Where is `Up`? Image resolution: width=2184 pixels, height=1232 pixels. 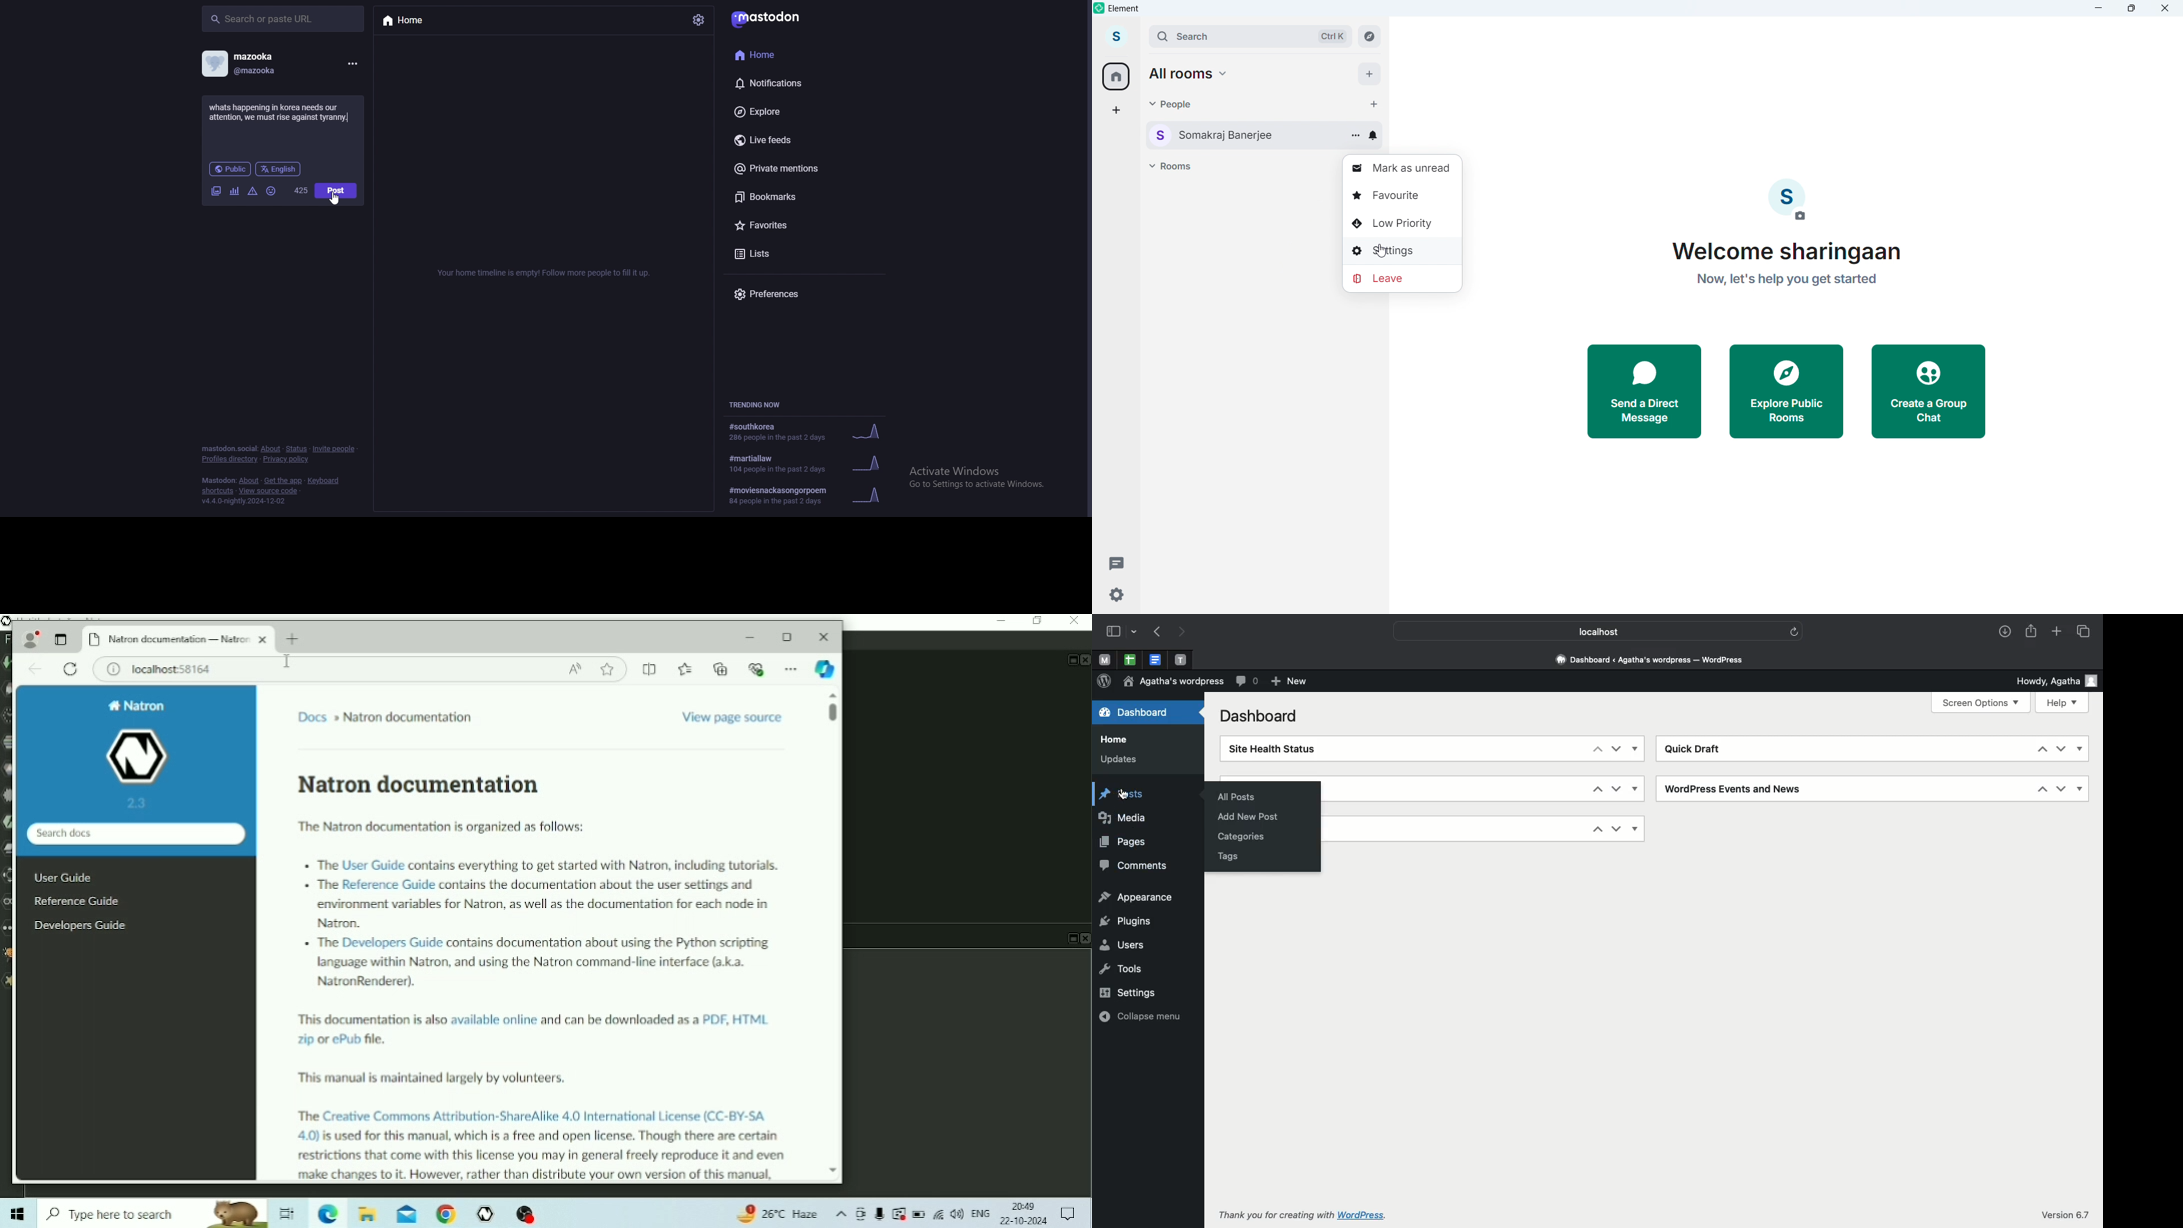
Up is located at coordinates (2044, 789).